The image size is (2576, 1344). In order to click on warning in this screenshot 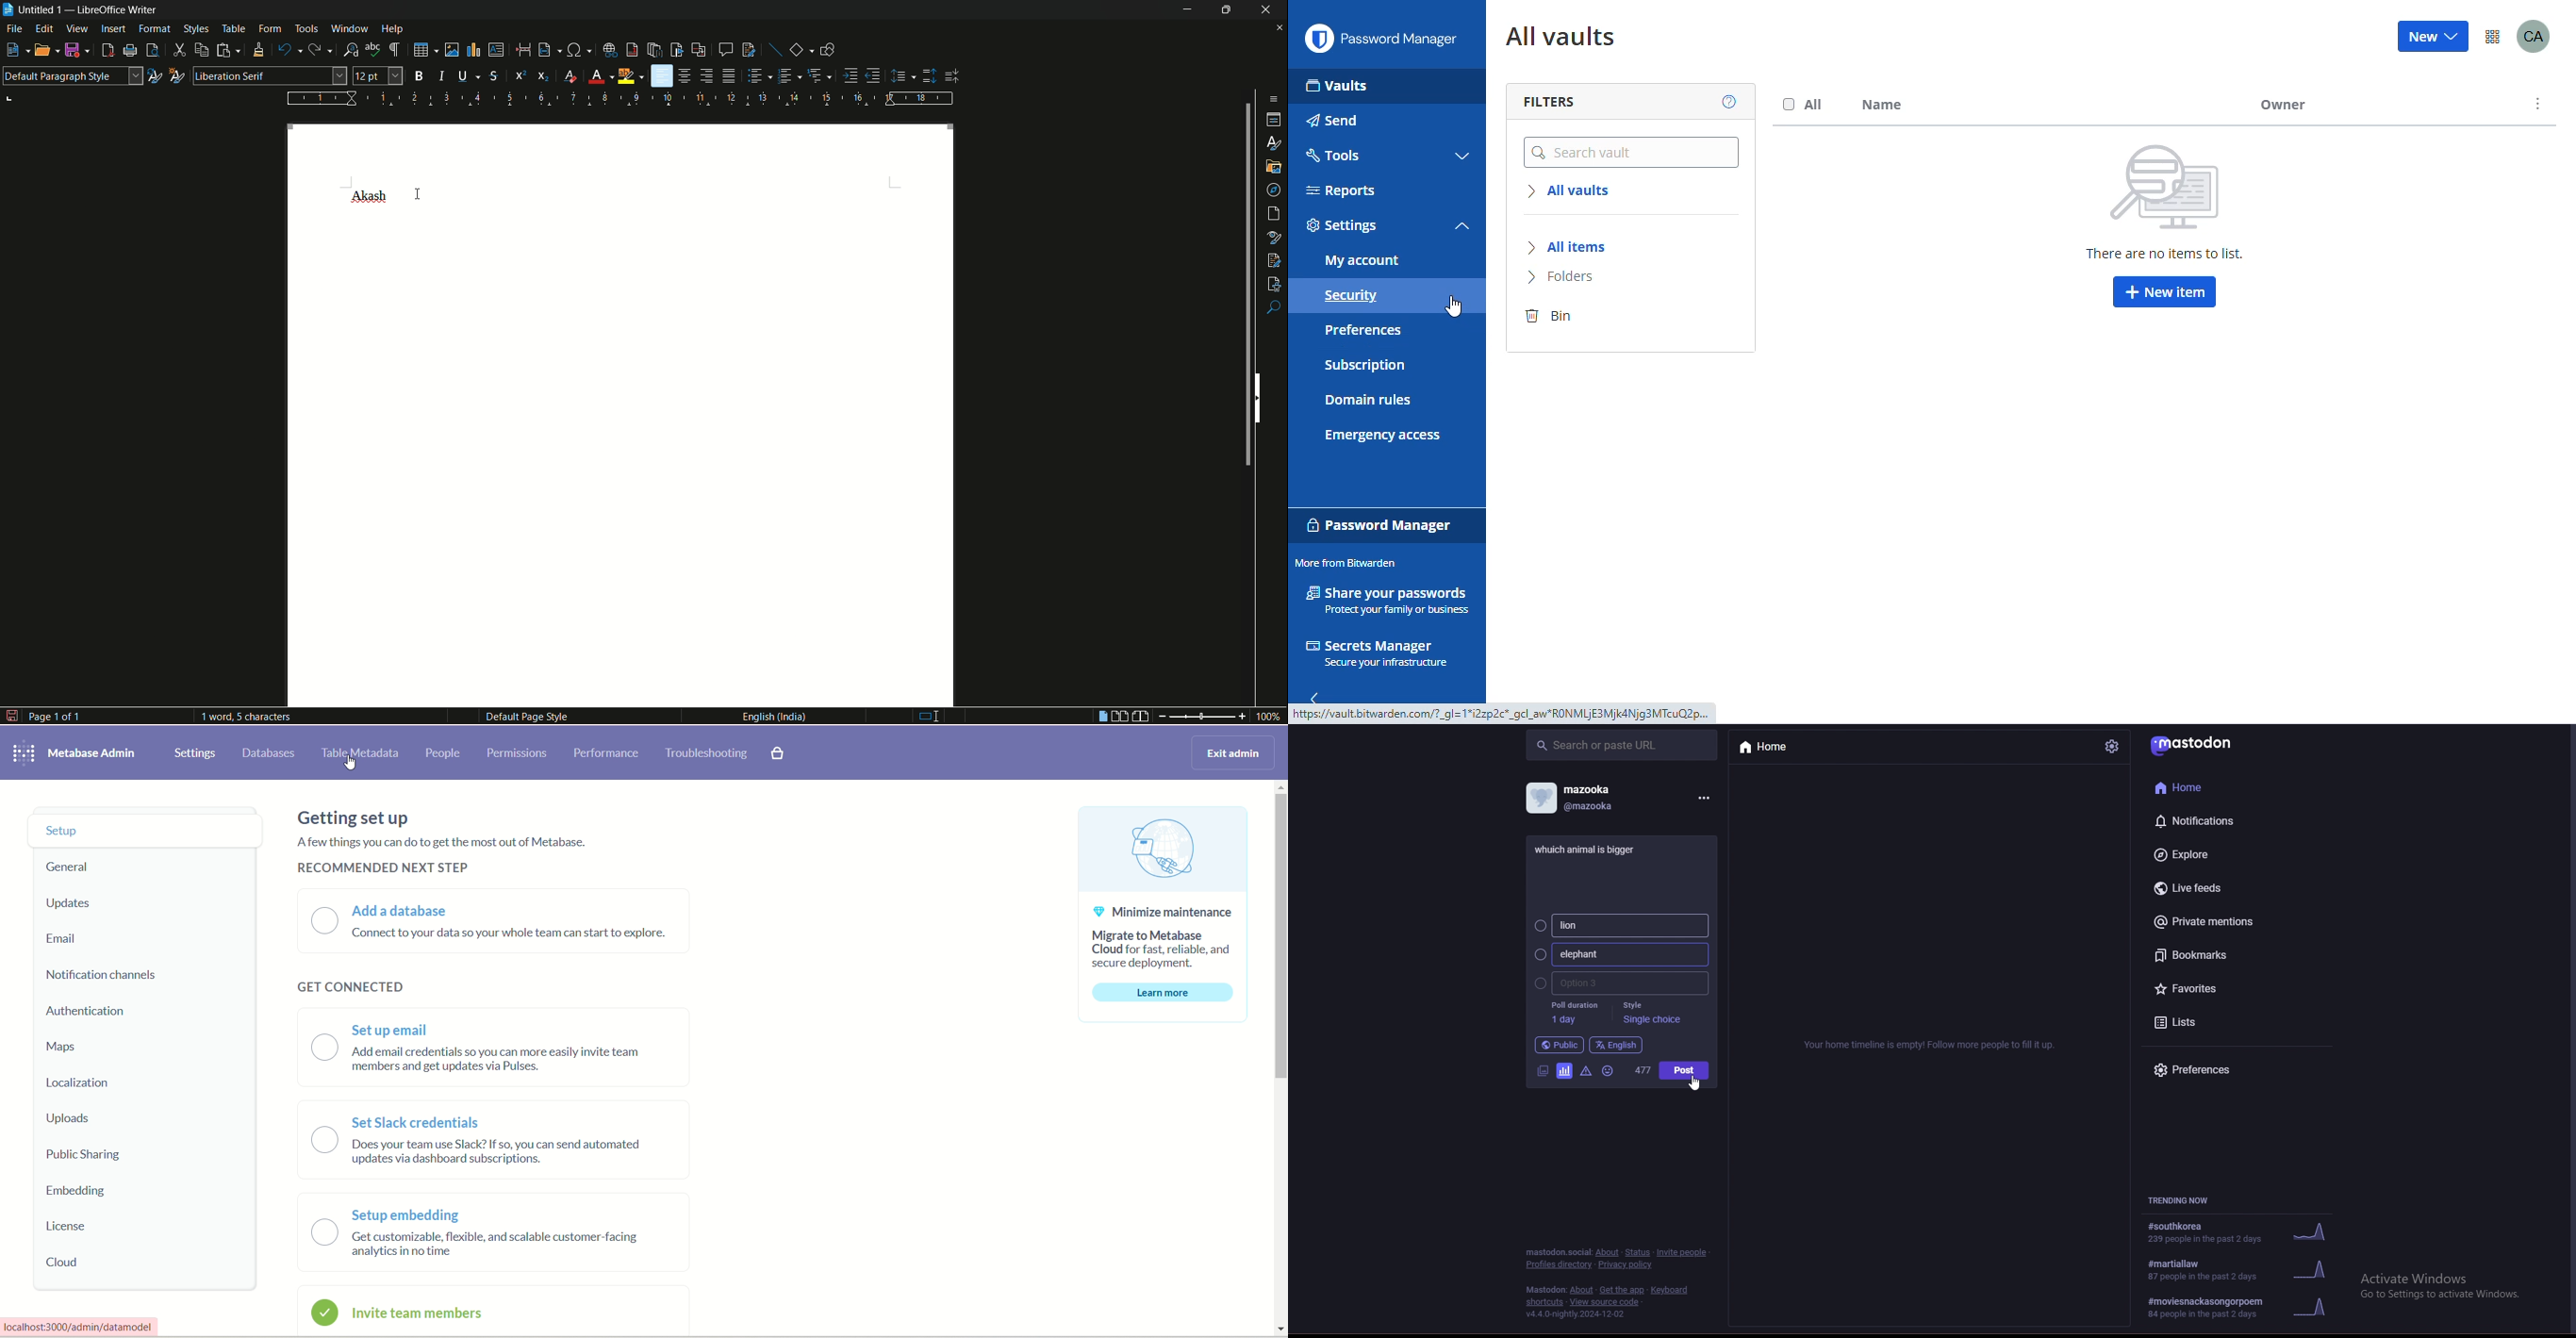, I will do `click(1585, 1071)`.